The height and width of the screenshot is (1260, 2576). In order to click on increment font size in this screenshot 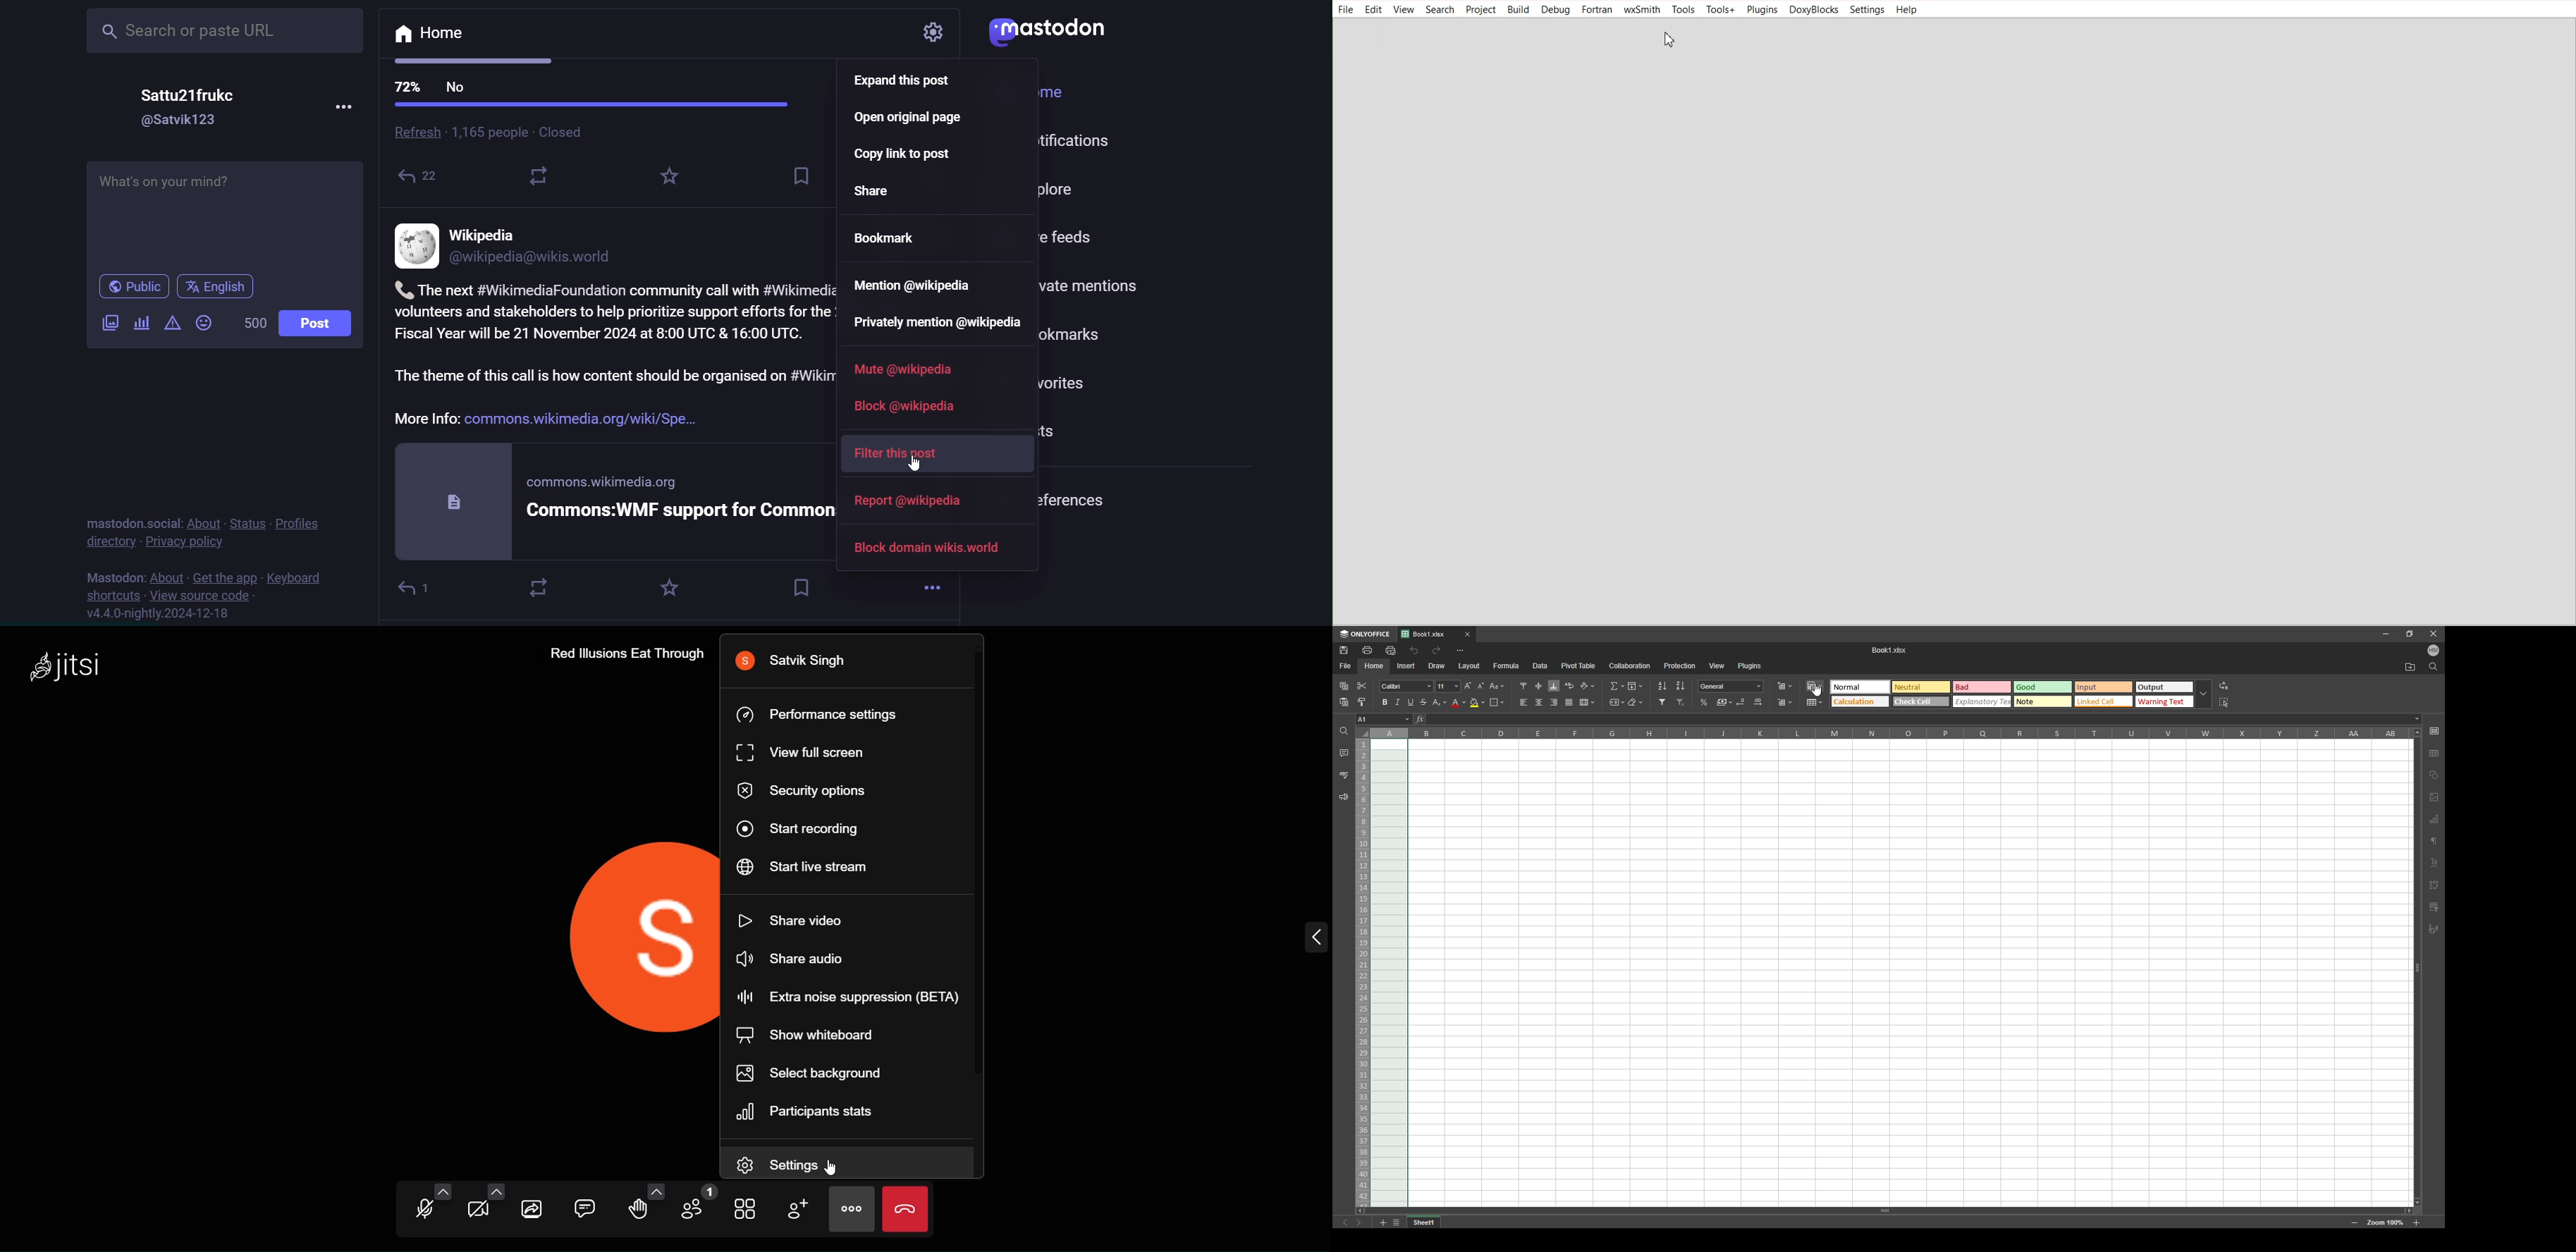, I will do `click(1467, 686)`.